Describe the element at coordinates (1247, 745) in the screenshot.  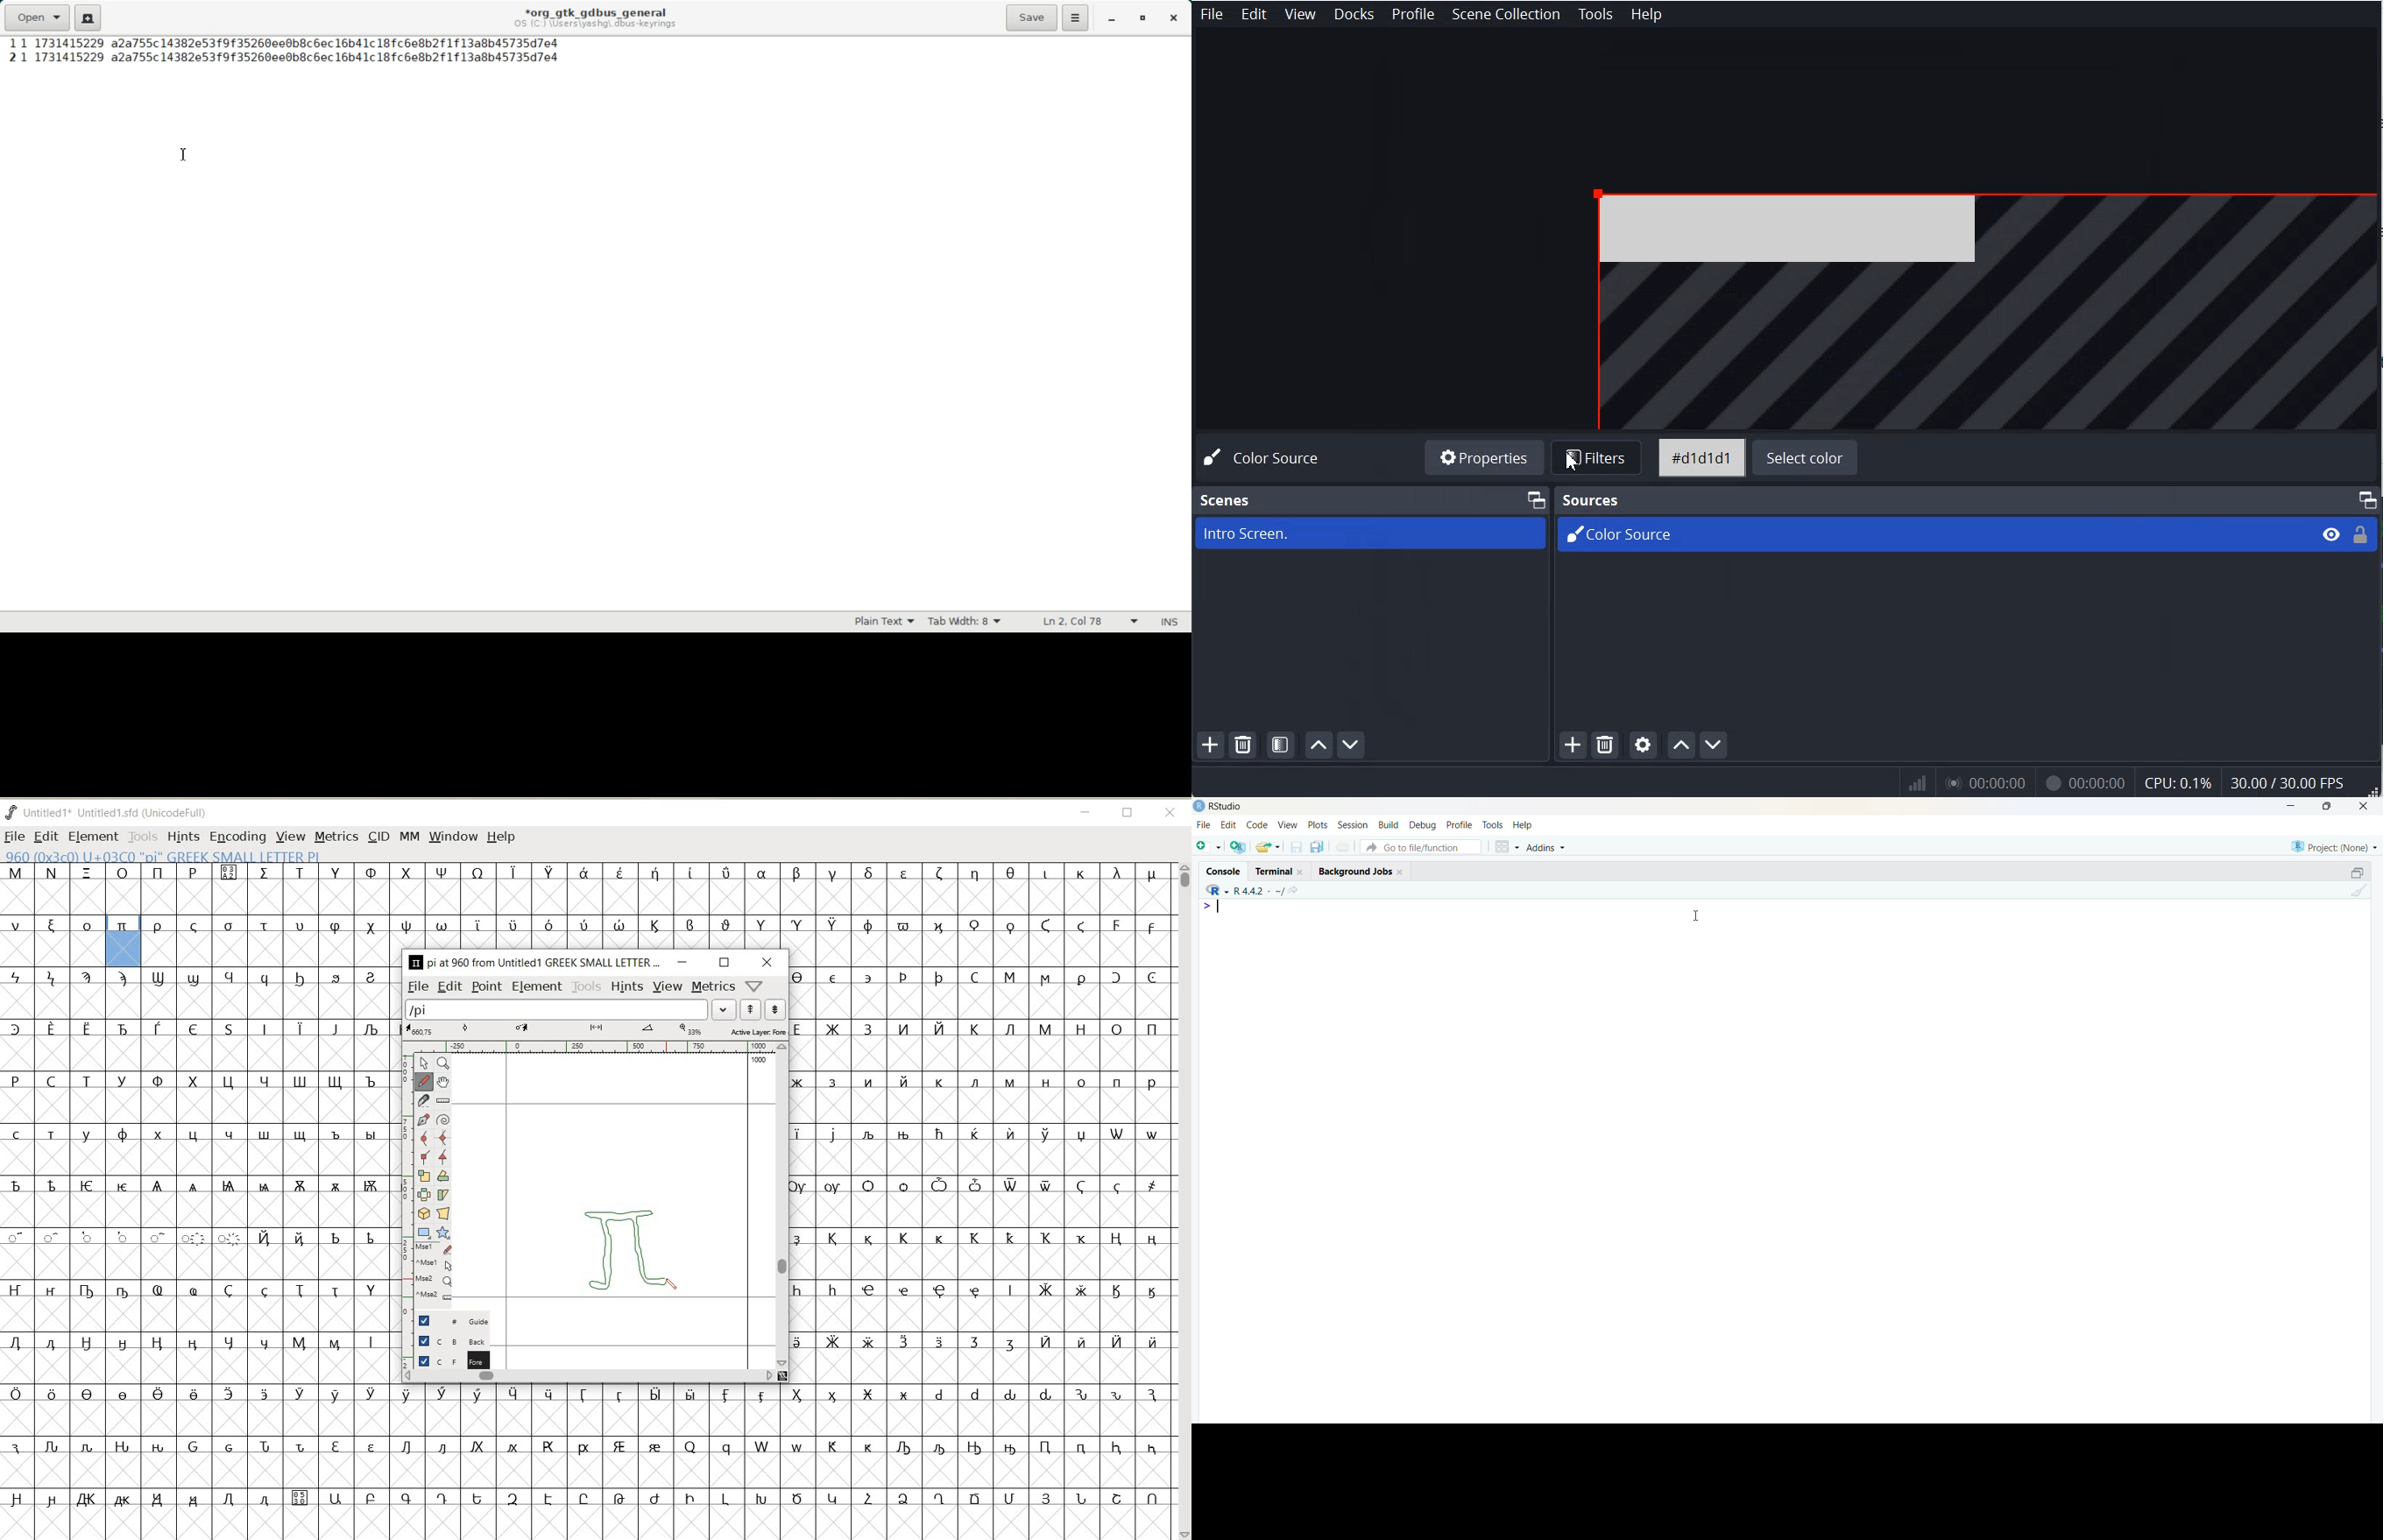
I see `Remove Selected Scene` at that location.